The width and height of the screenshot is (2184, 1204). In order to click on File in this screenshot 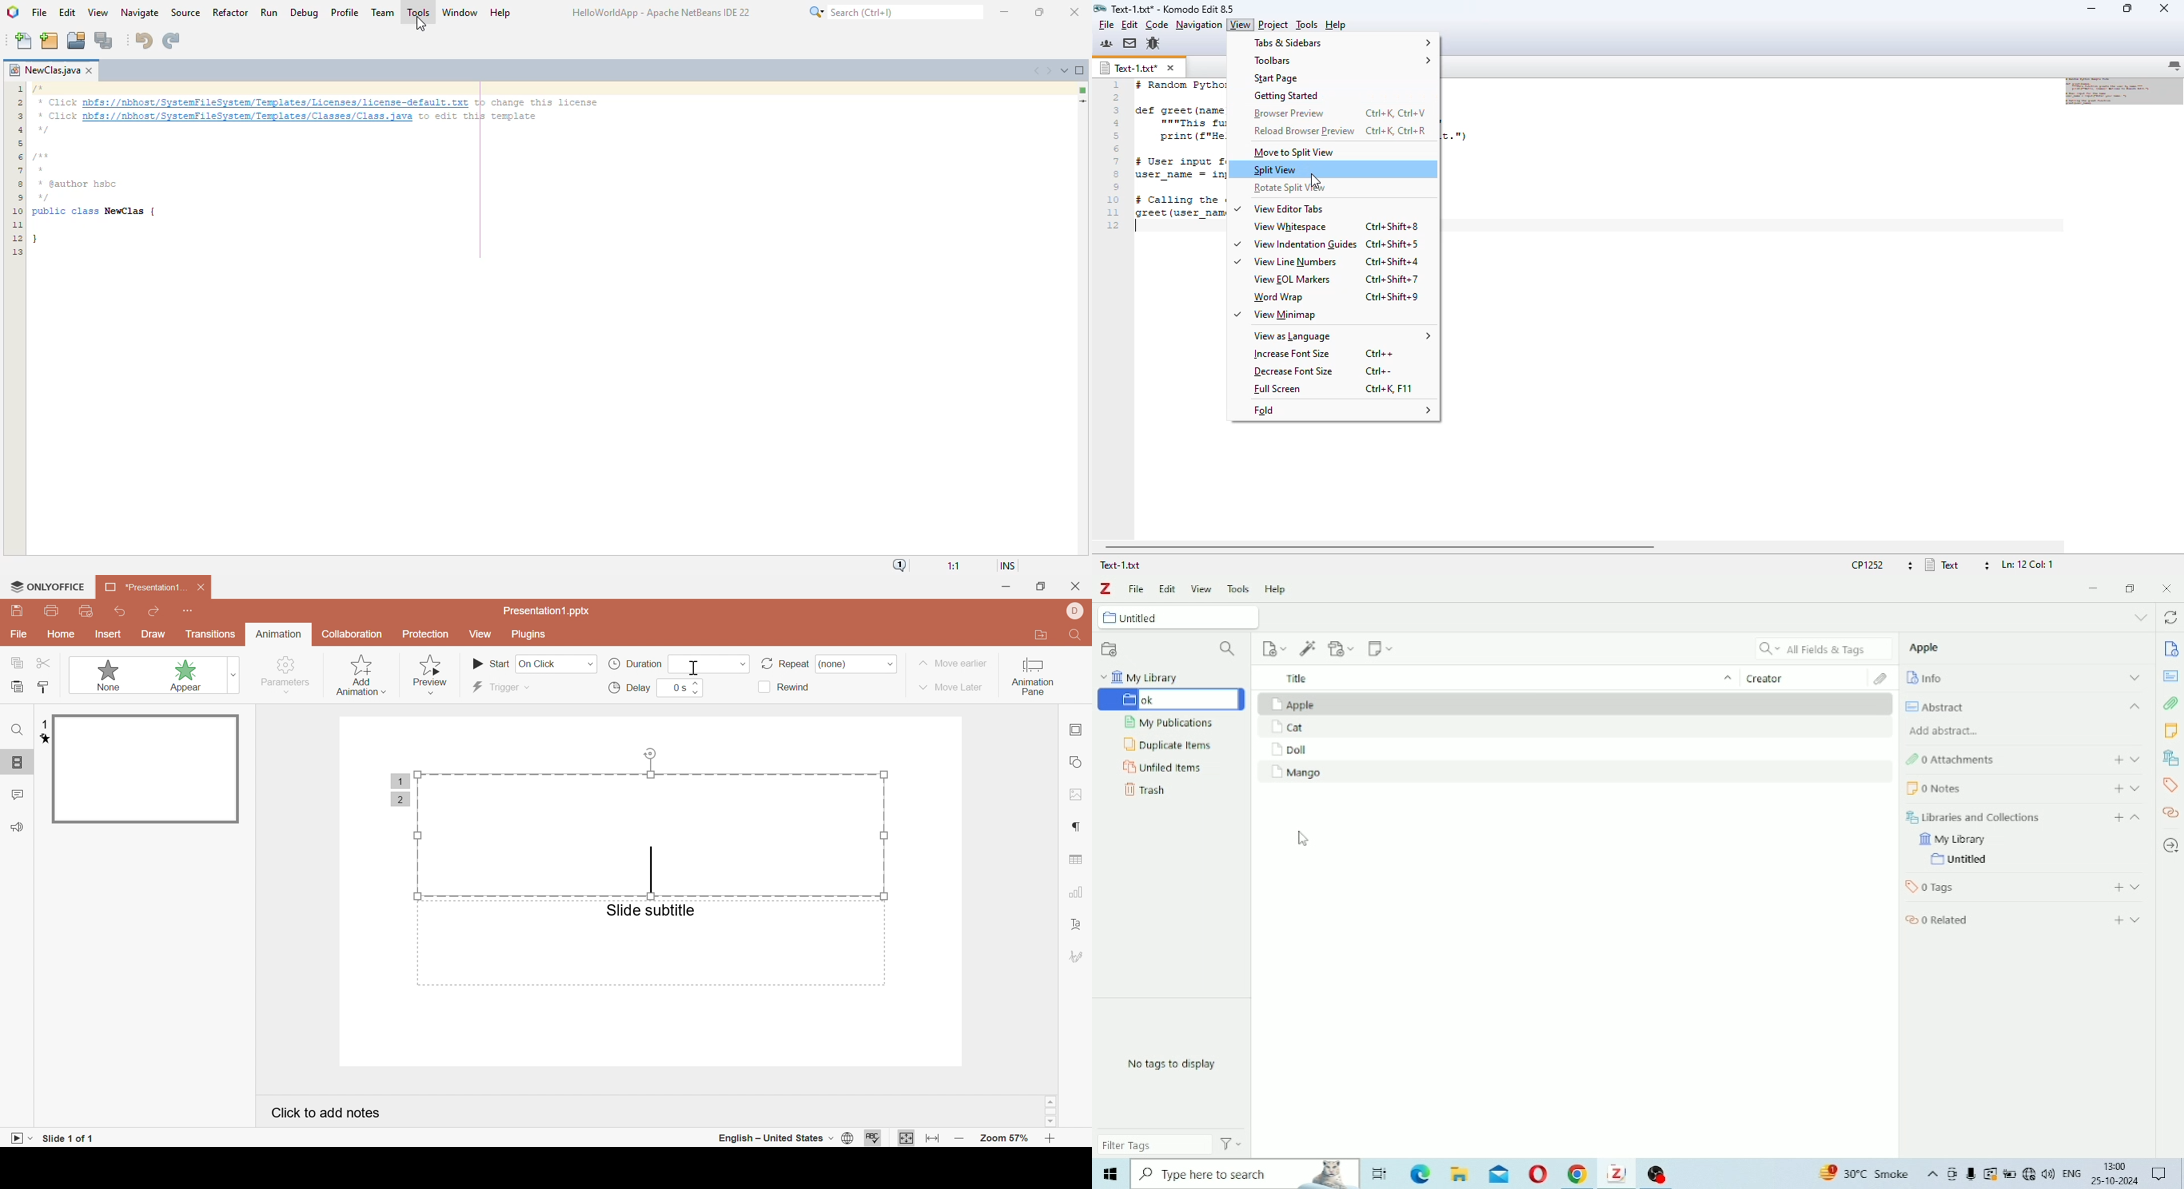, I will do `click(19, 634)`.